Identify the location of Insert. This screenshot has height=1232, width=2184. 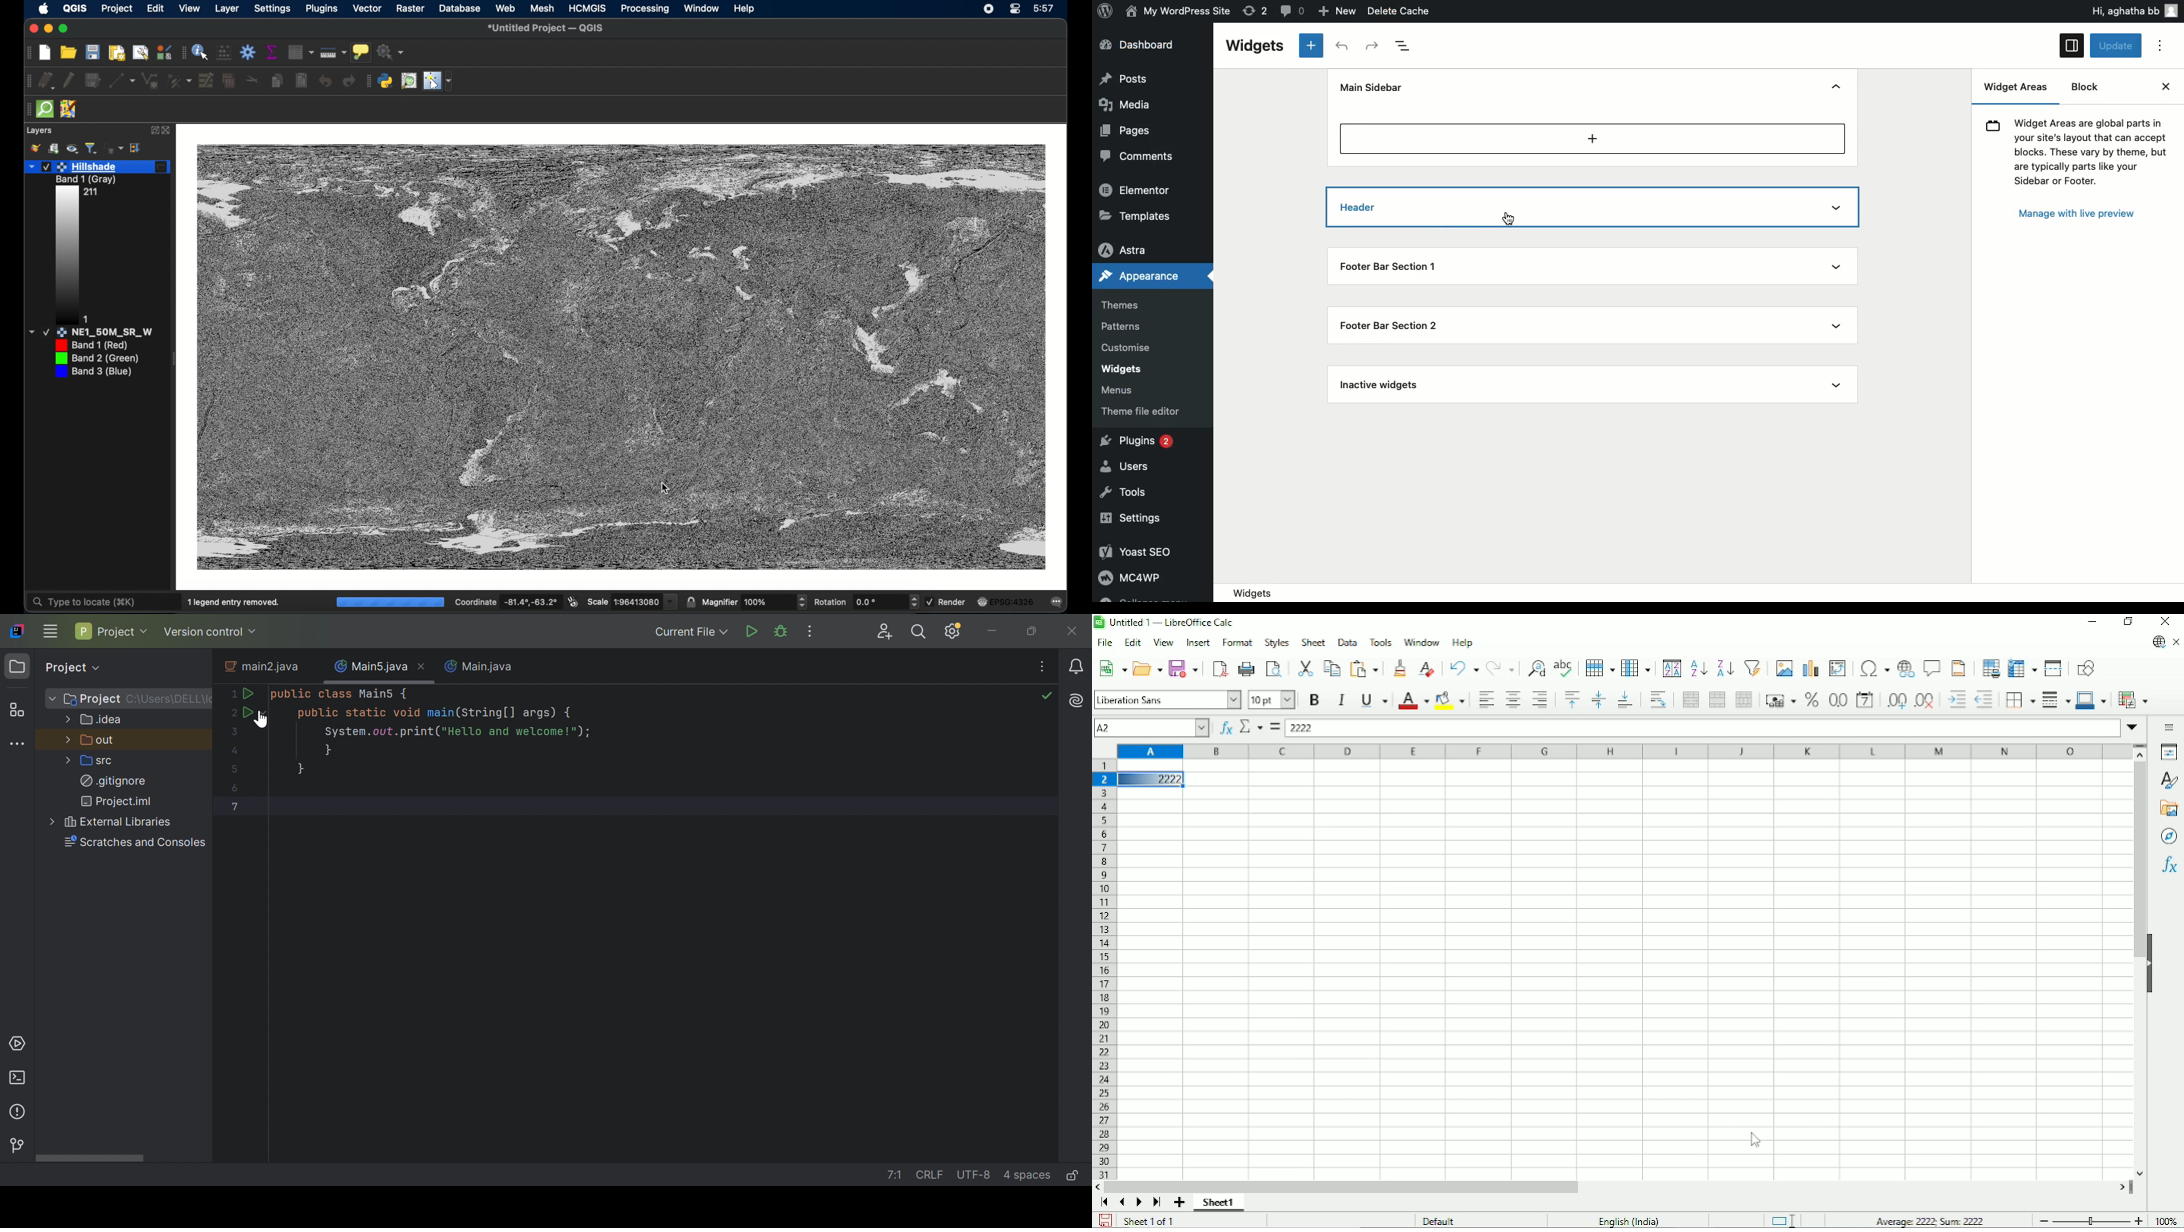
(1199, 642).